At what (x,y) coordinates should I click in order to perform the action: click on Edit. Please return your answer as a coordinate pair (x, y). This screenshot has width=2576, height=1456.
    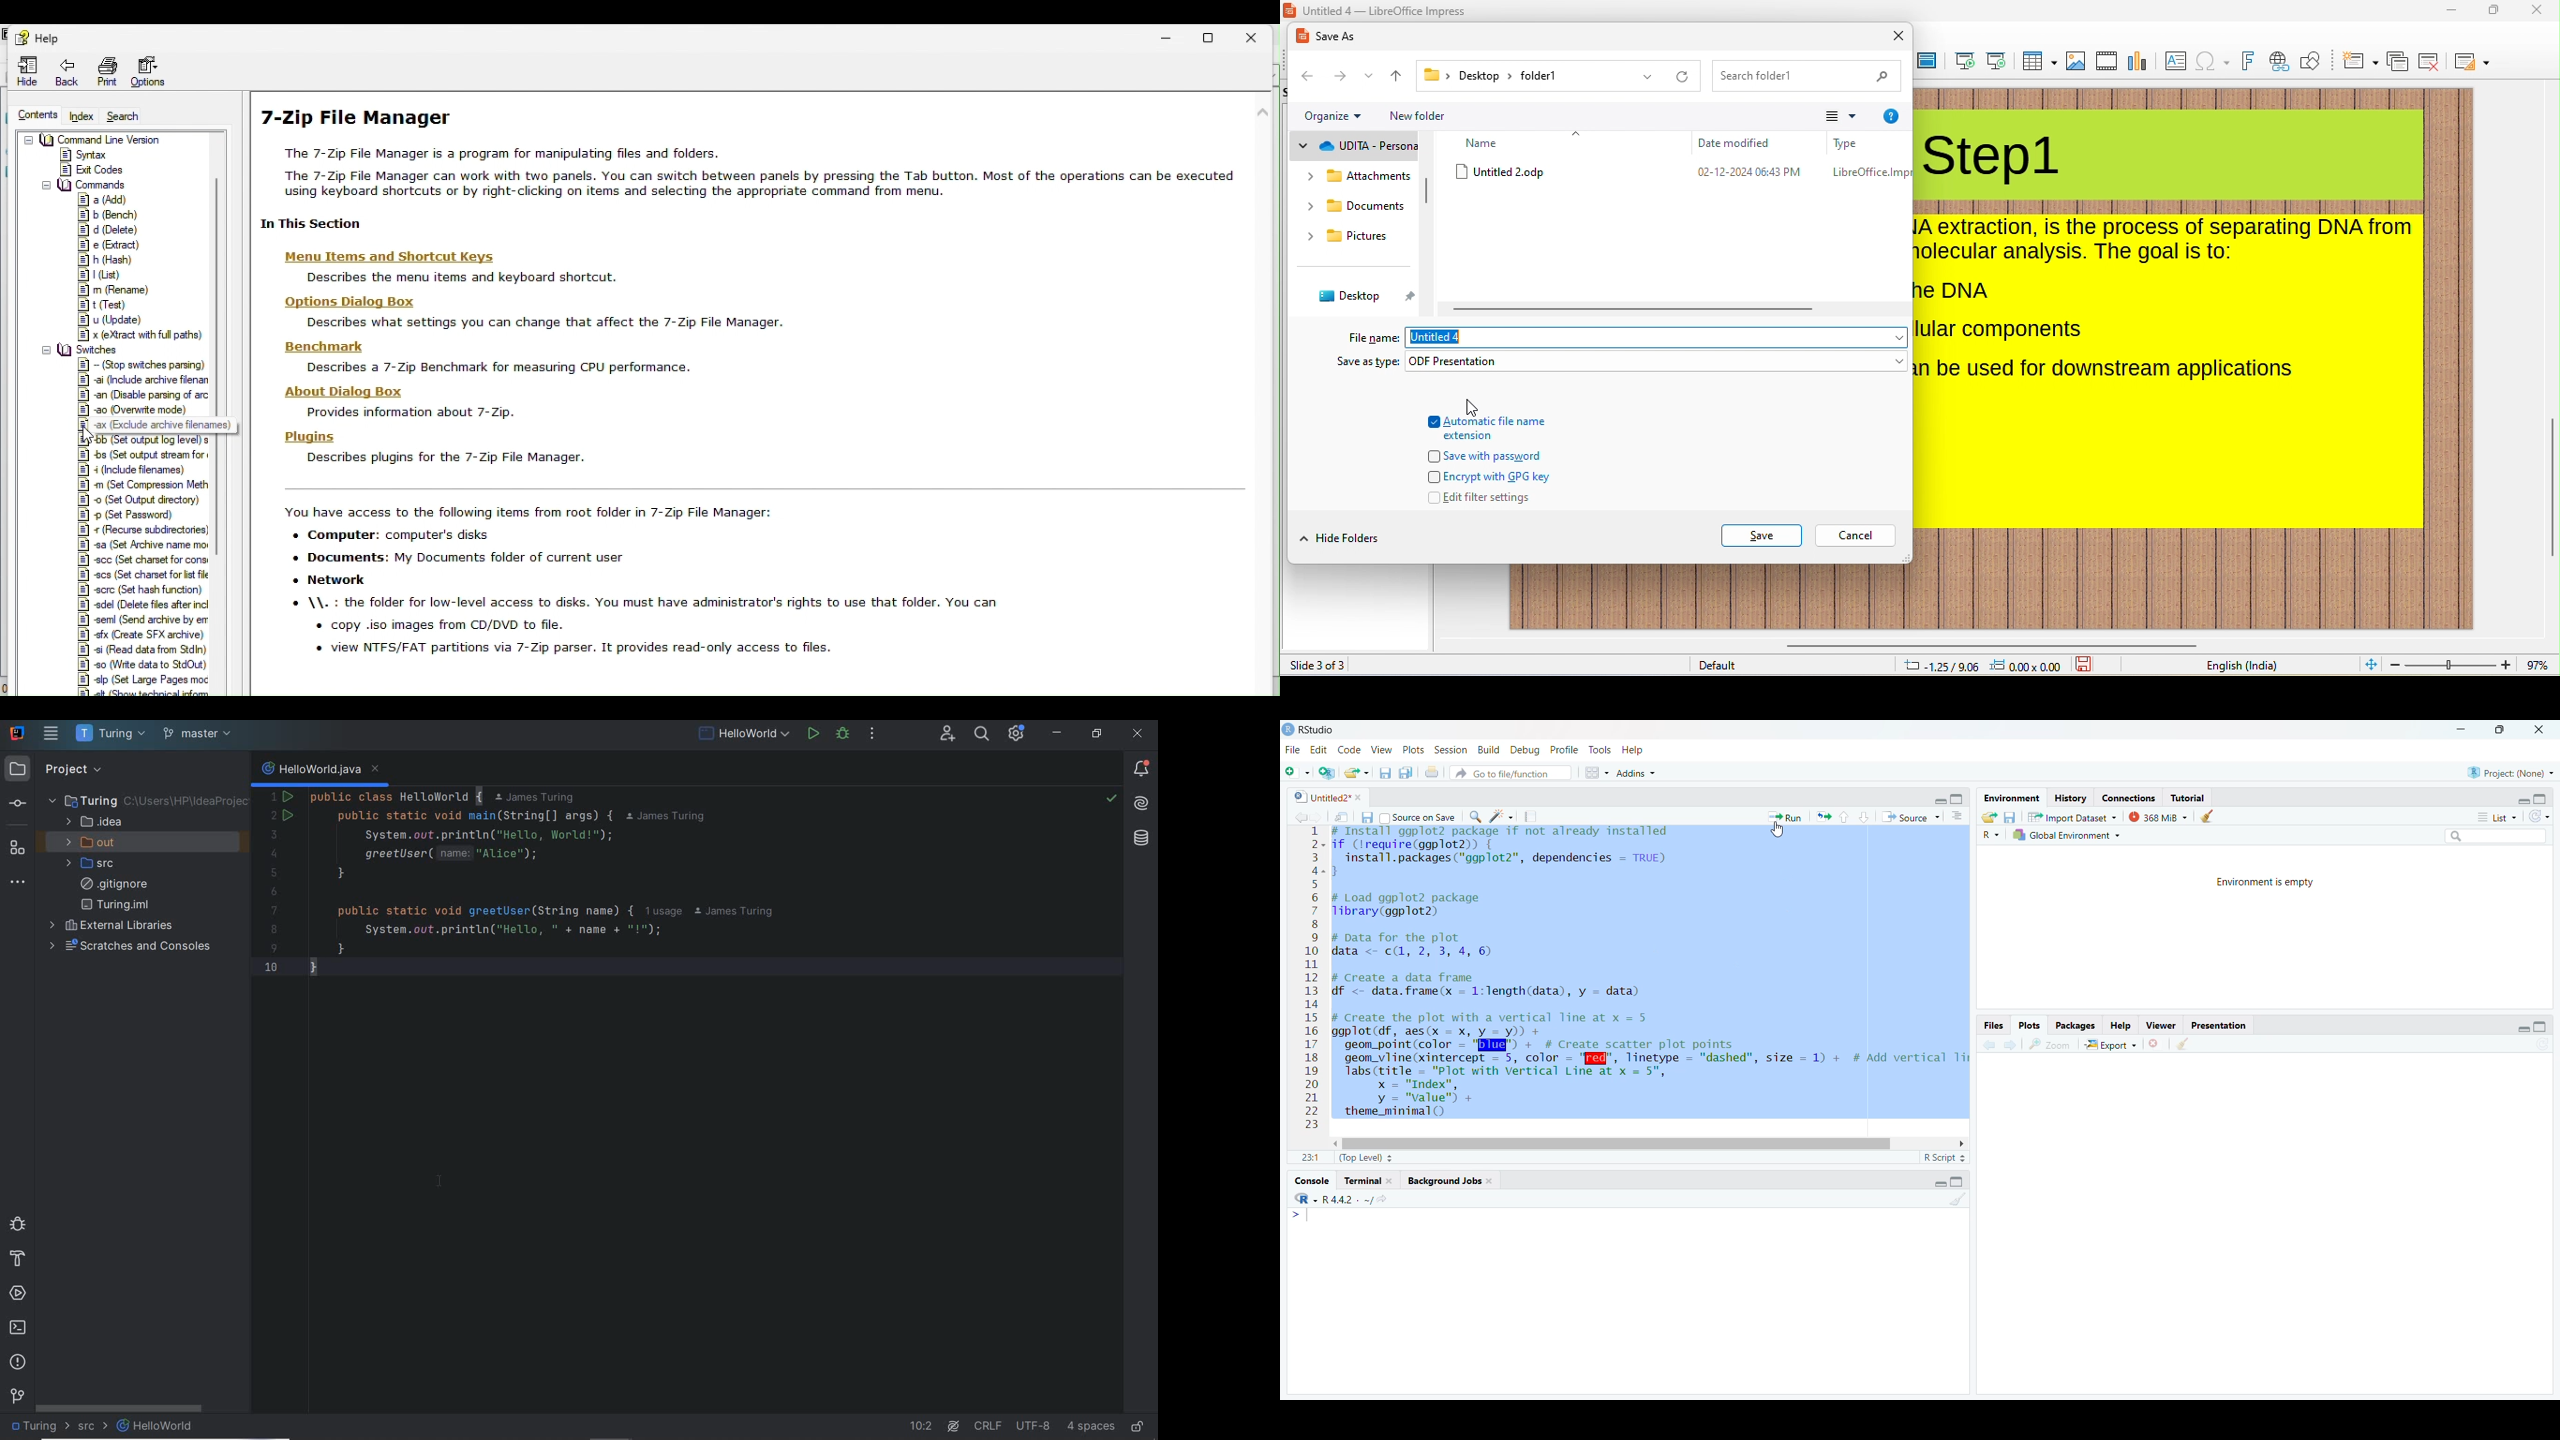
    Looking at the image, I should click on (1318, 750).